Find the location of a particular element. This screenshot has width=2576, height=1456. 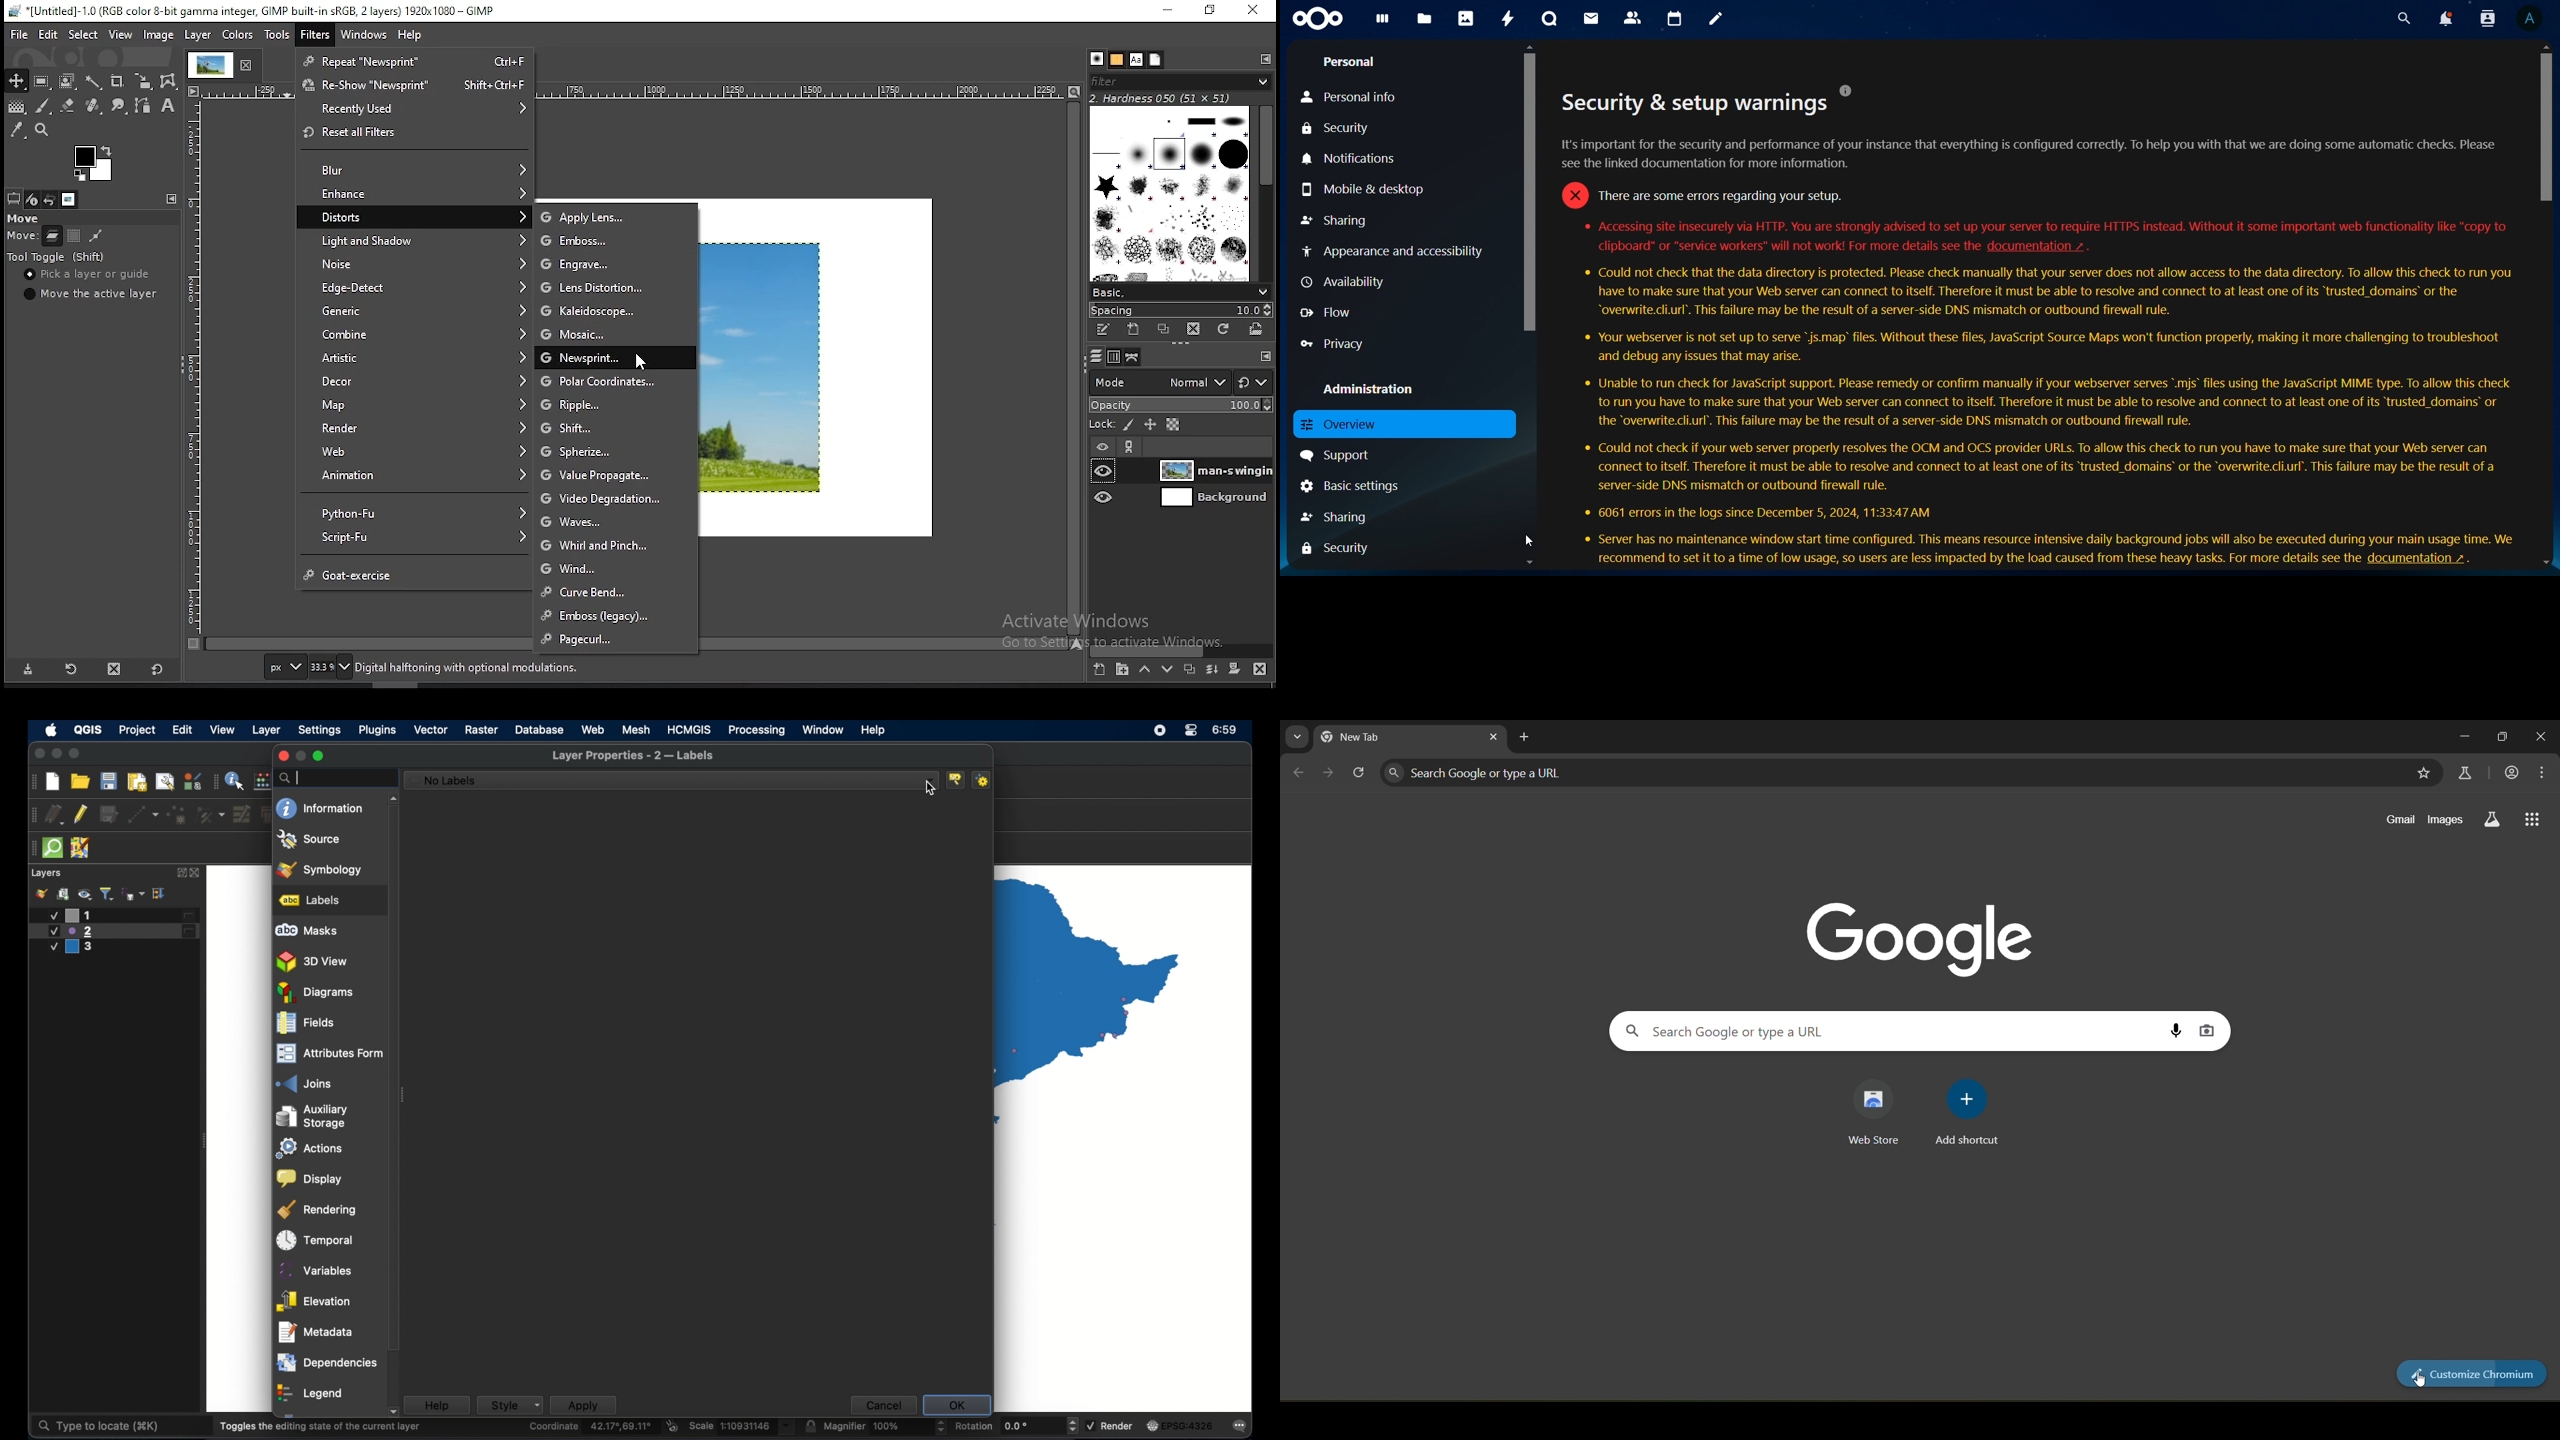

account is located at coordinates (2512, 773).